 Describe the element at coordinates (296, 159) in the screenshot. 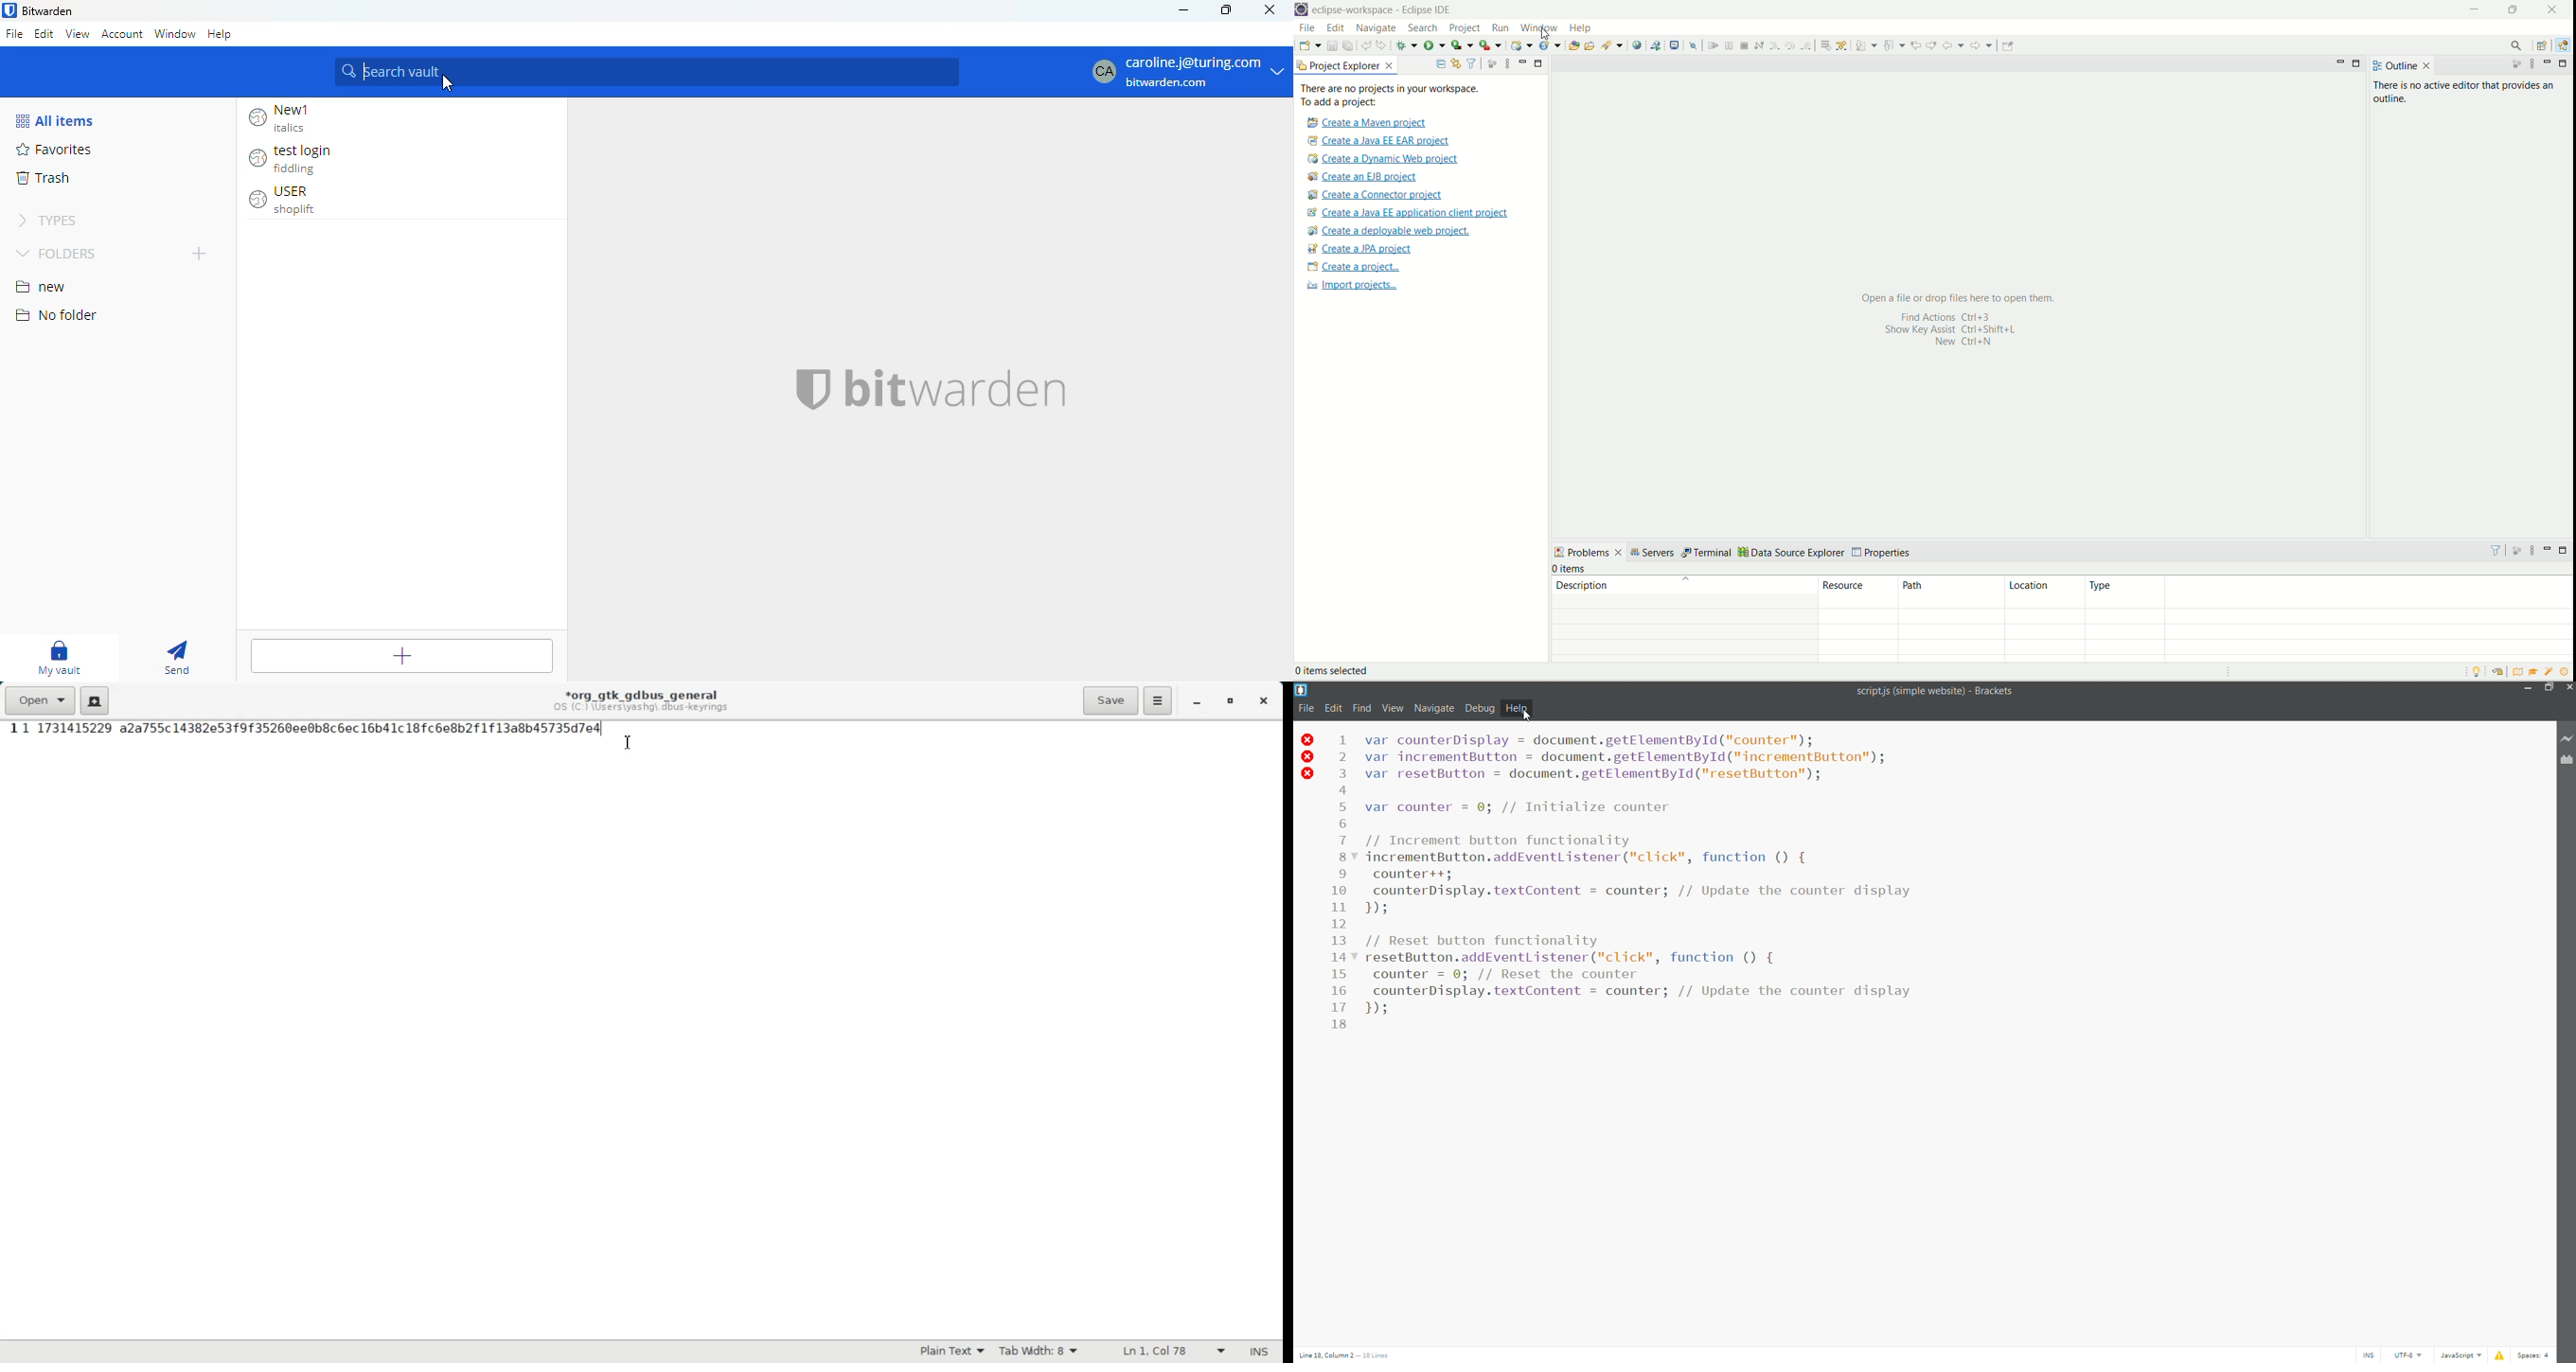

I see `test login   fiddling` at that location.